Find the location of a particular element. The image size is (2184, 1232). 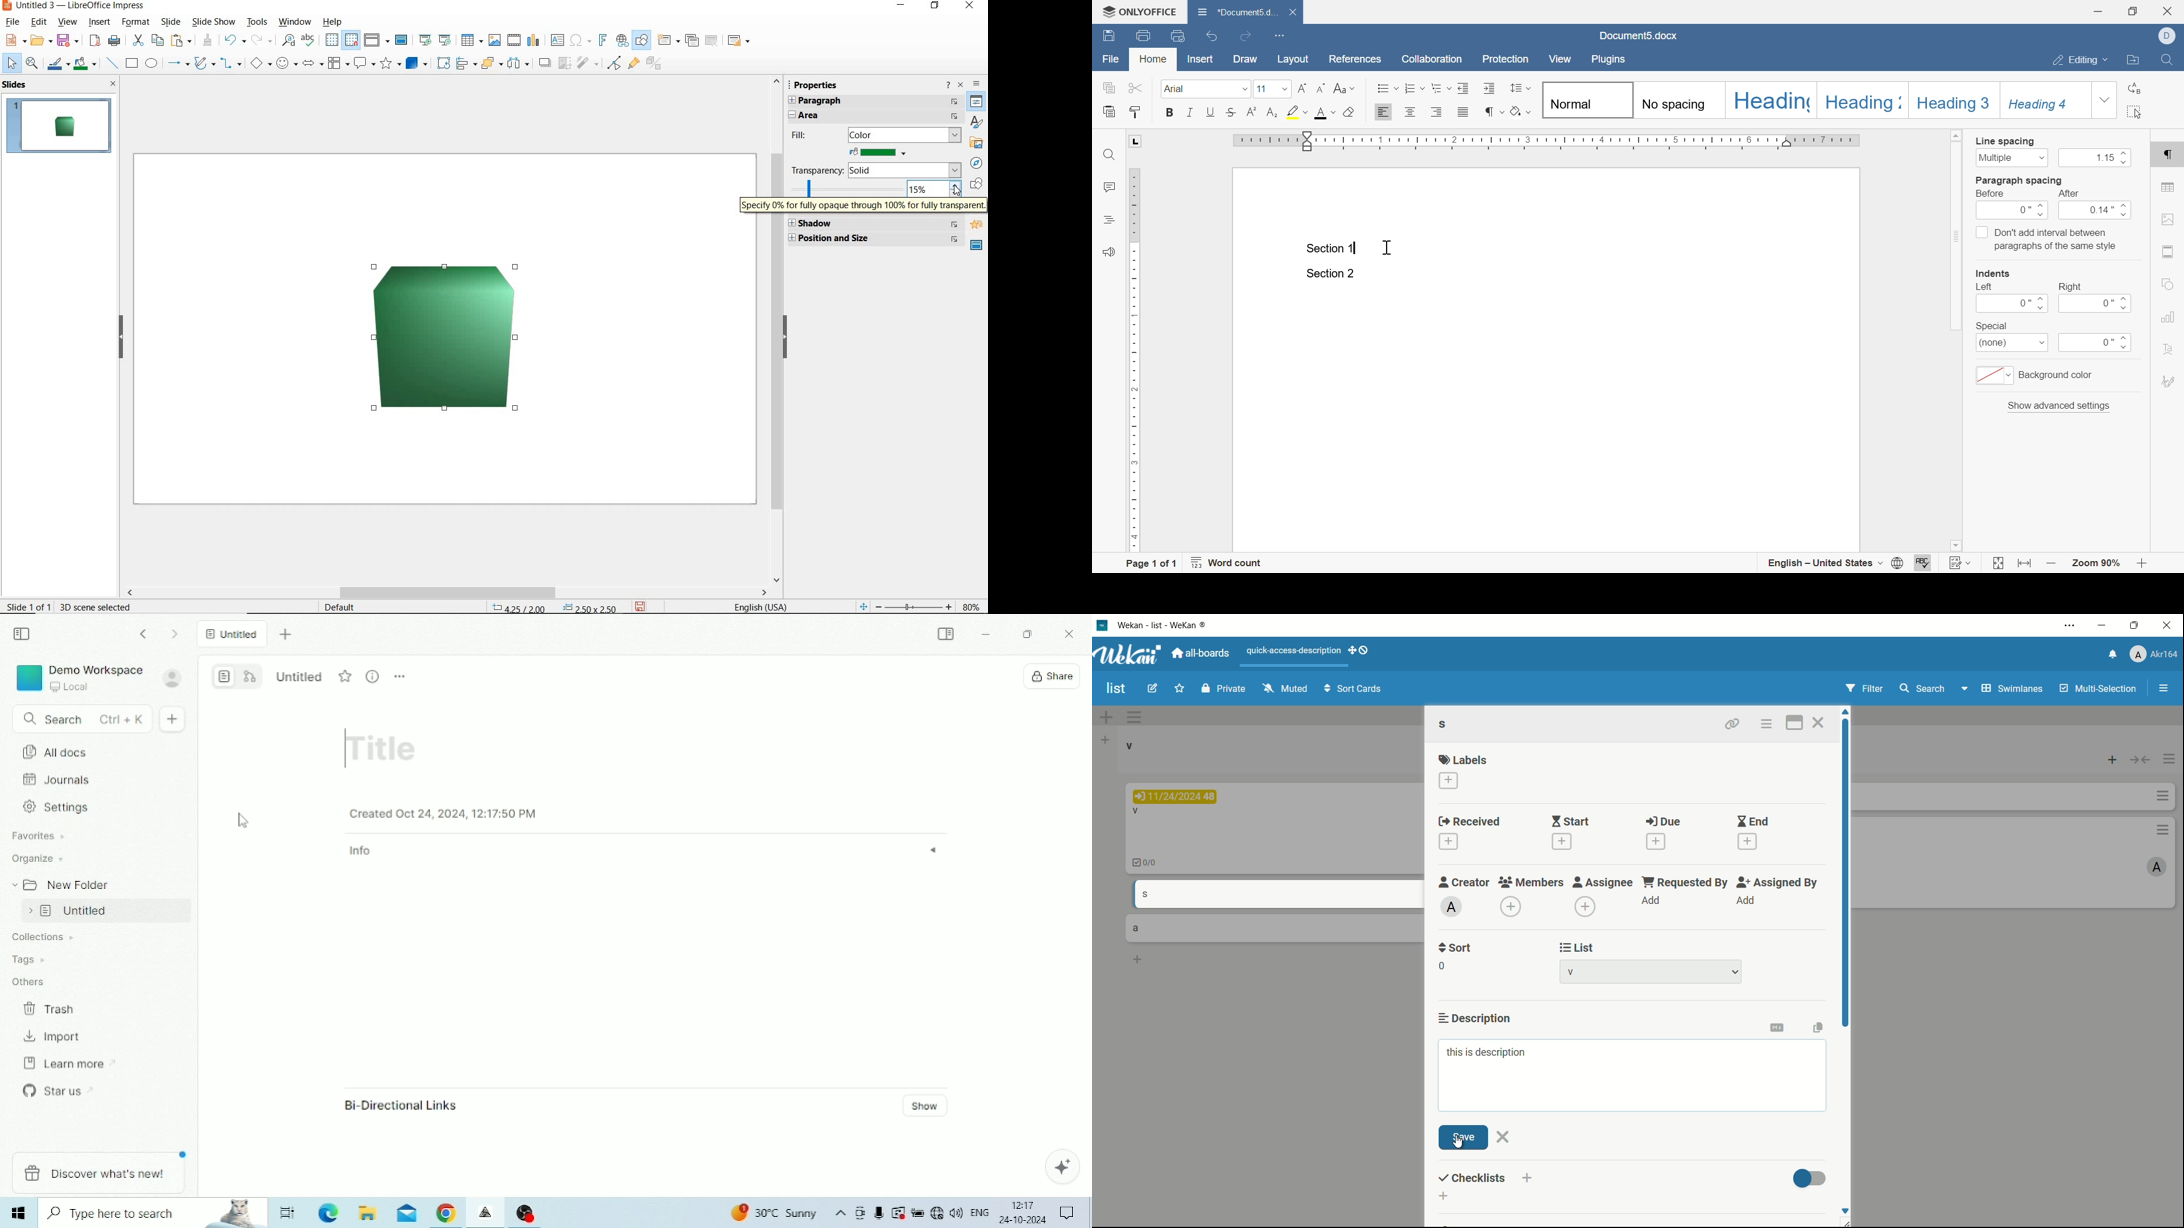

0 is located at coordinates (2012, 304).